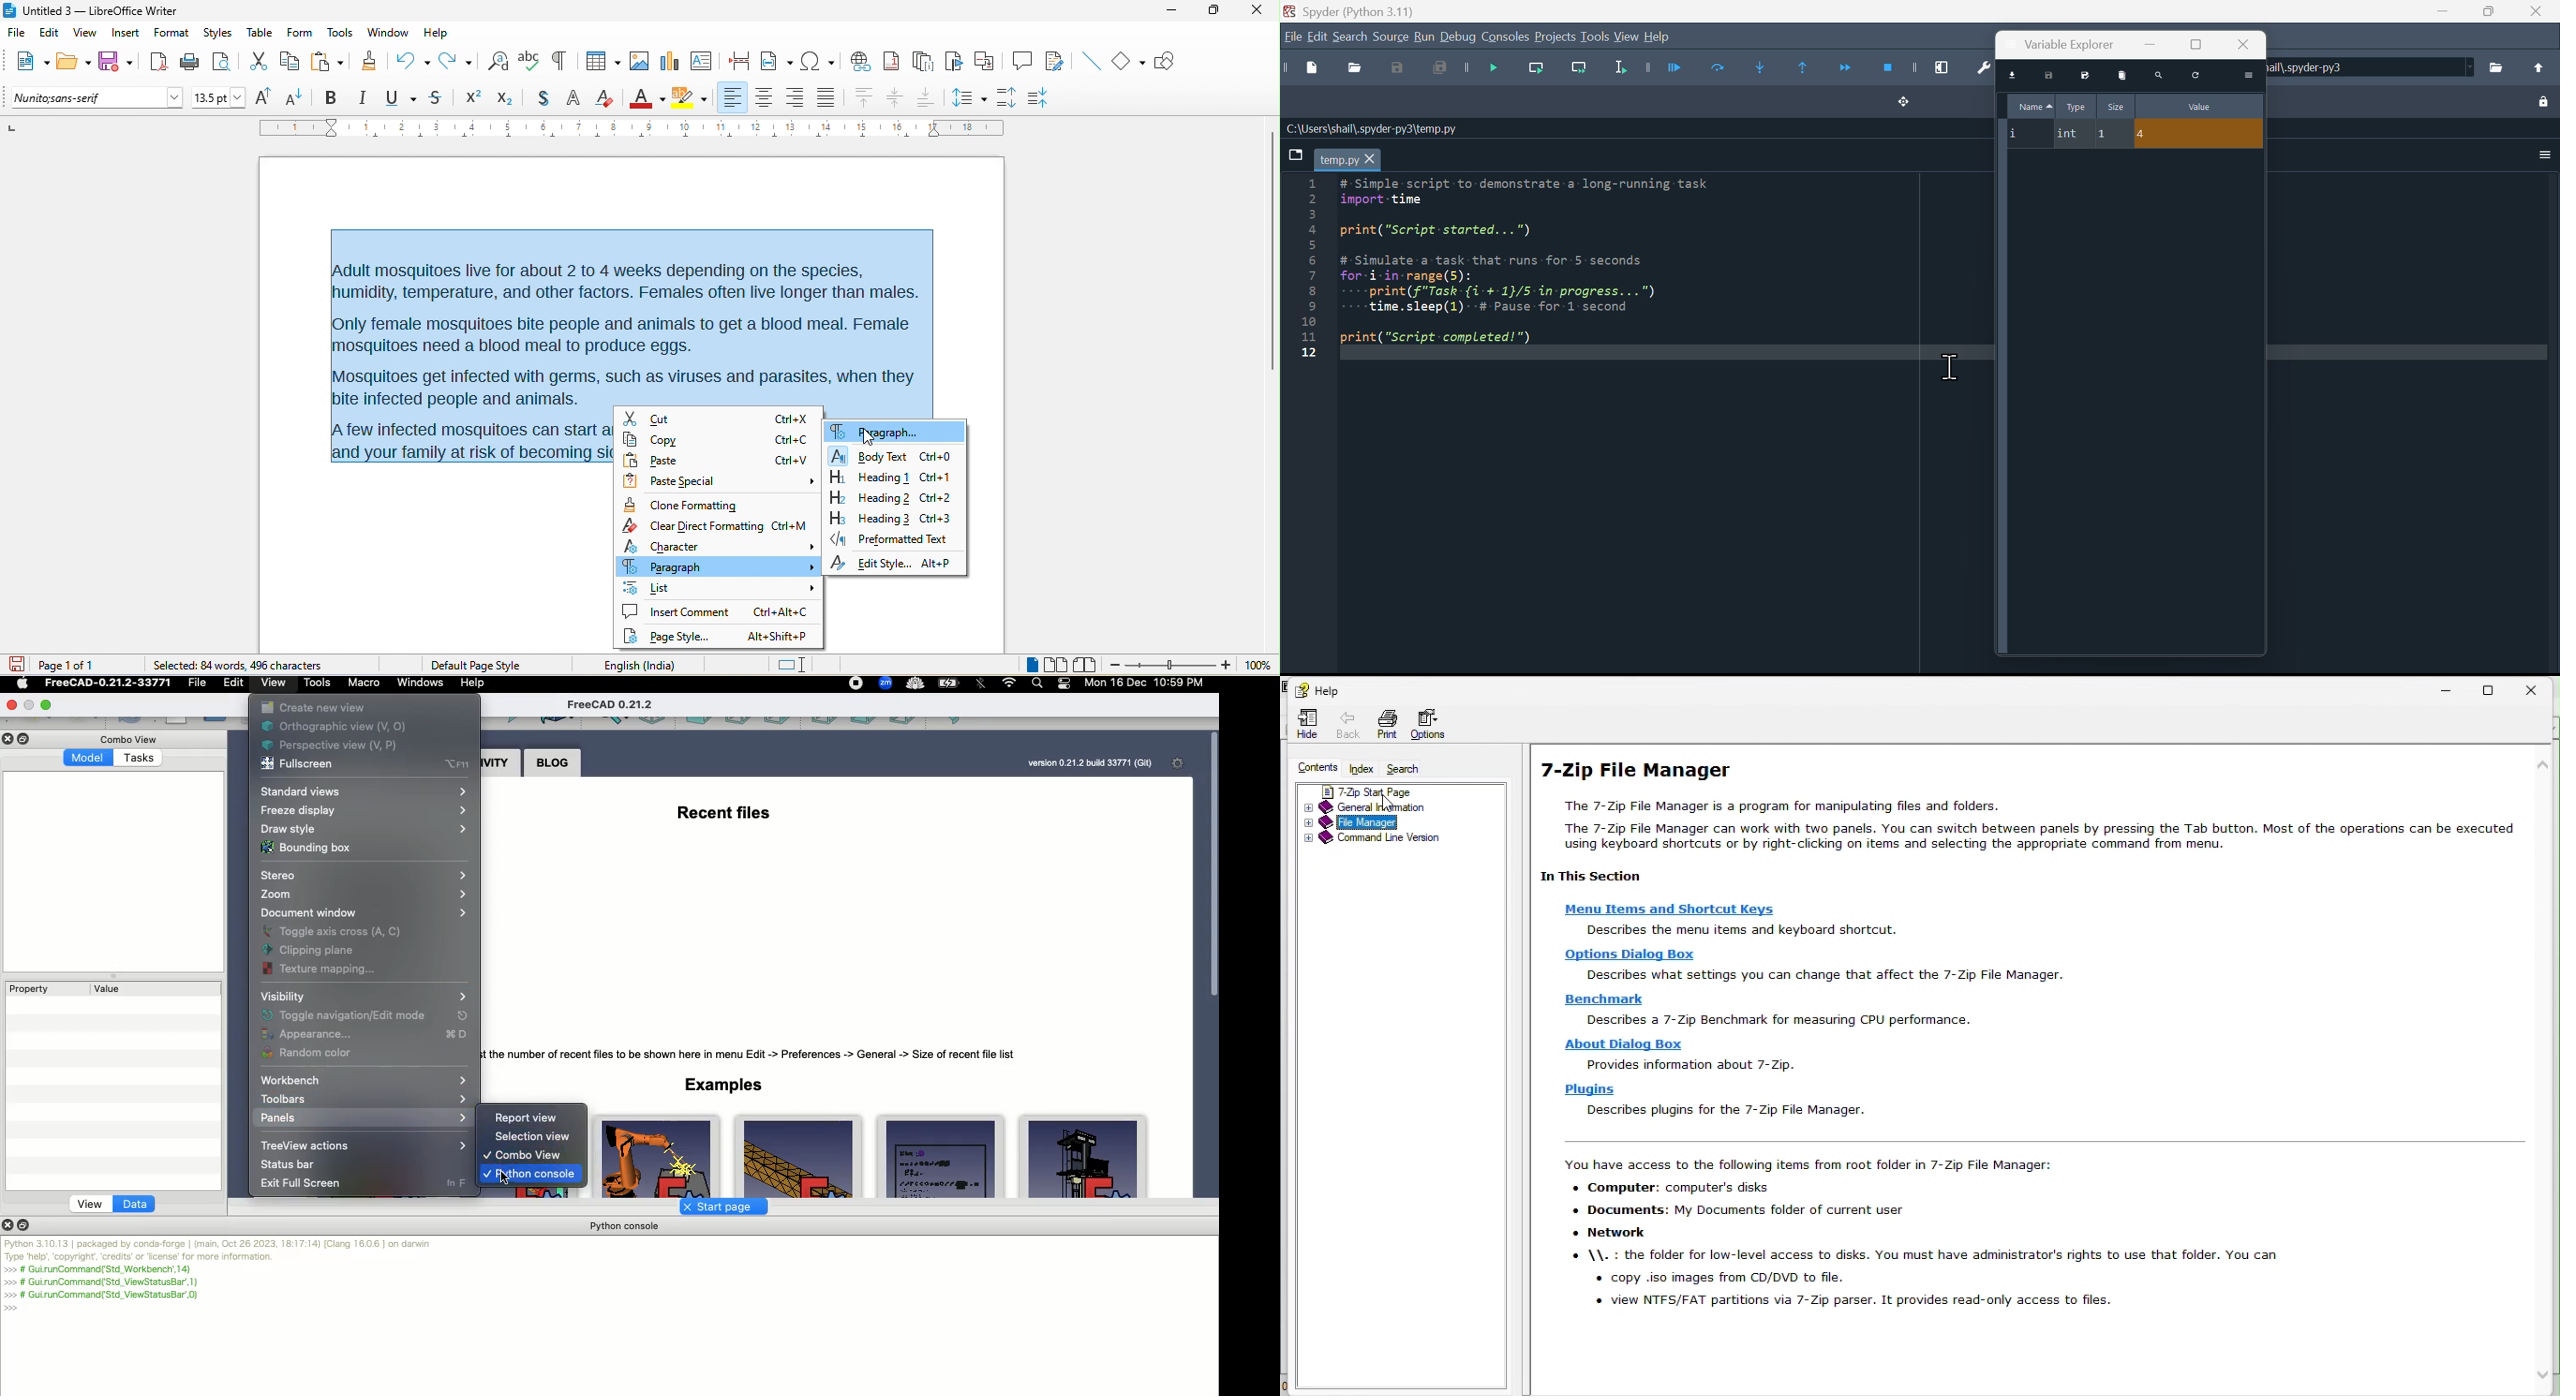 The image size is (2576, 1400). What do you see at coordinates (868, 498) in the screenshot?
I see `heading2` at bounding box center [868, 498].